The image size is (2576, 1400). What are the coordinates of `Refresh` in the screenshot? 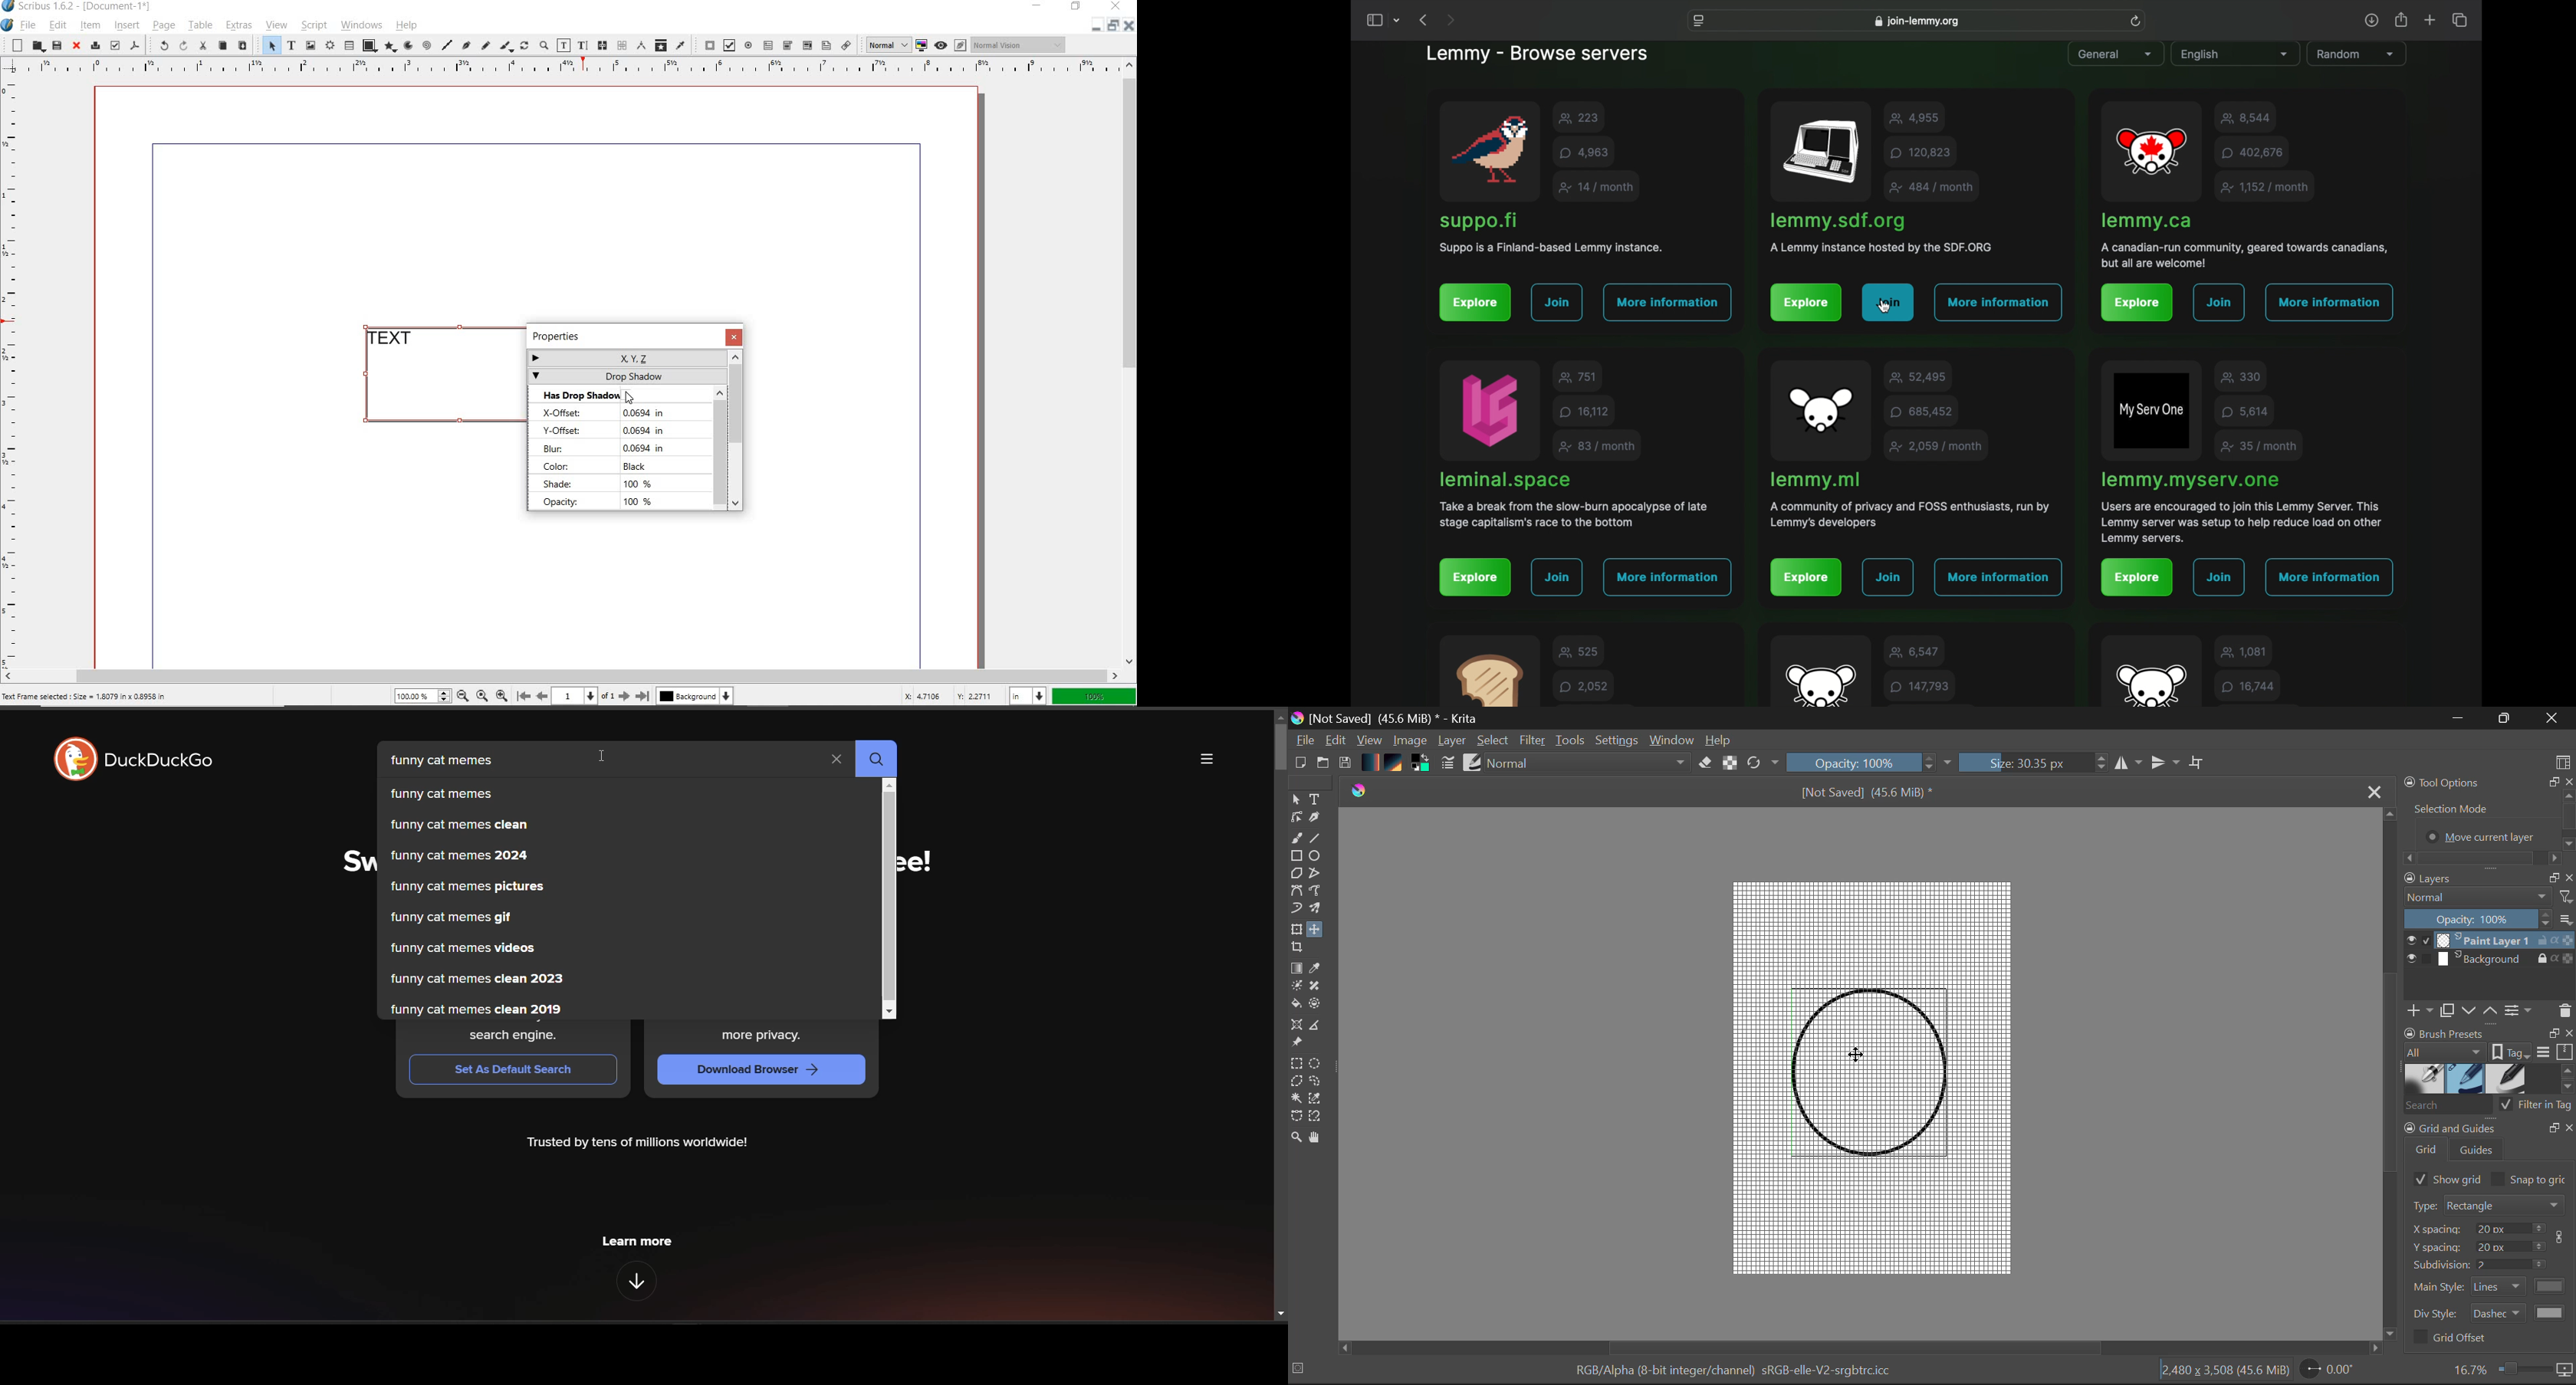 It's located at (1762, 764).